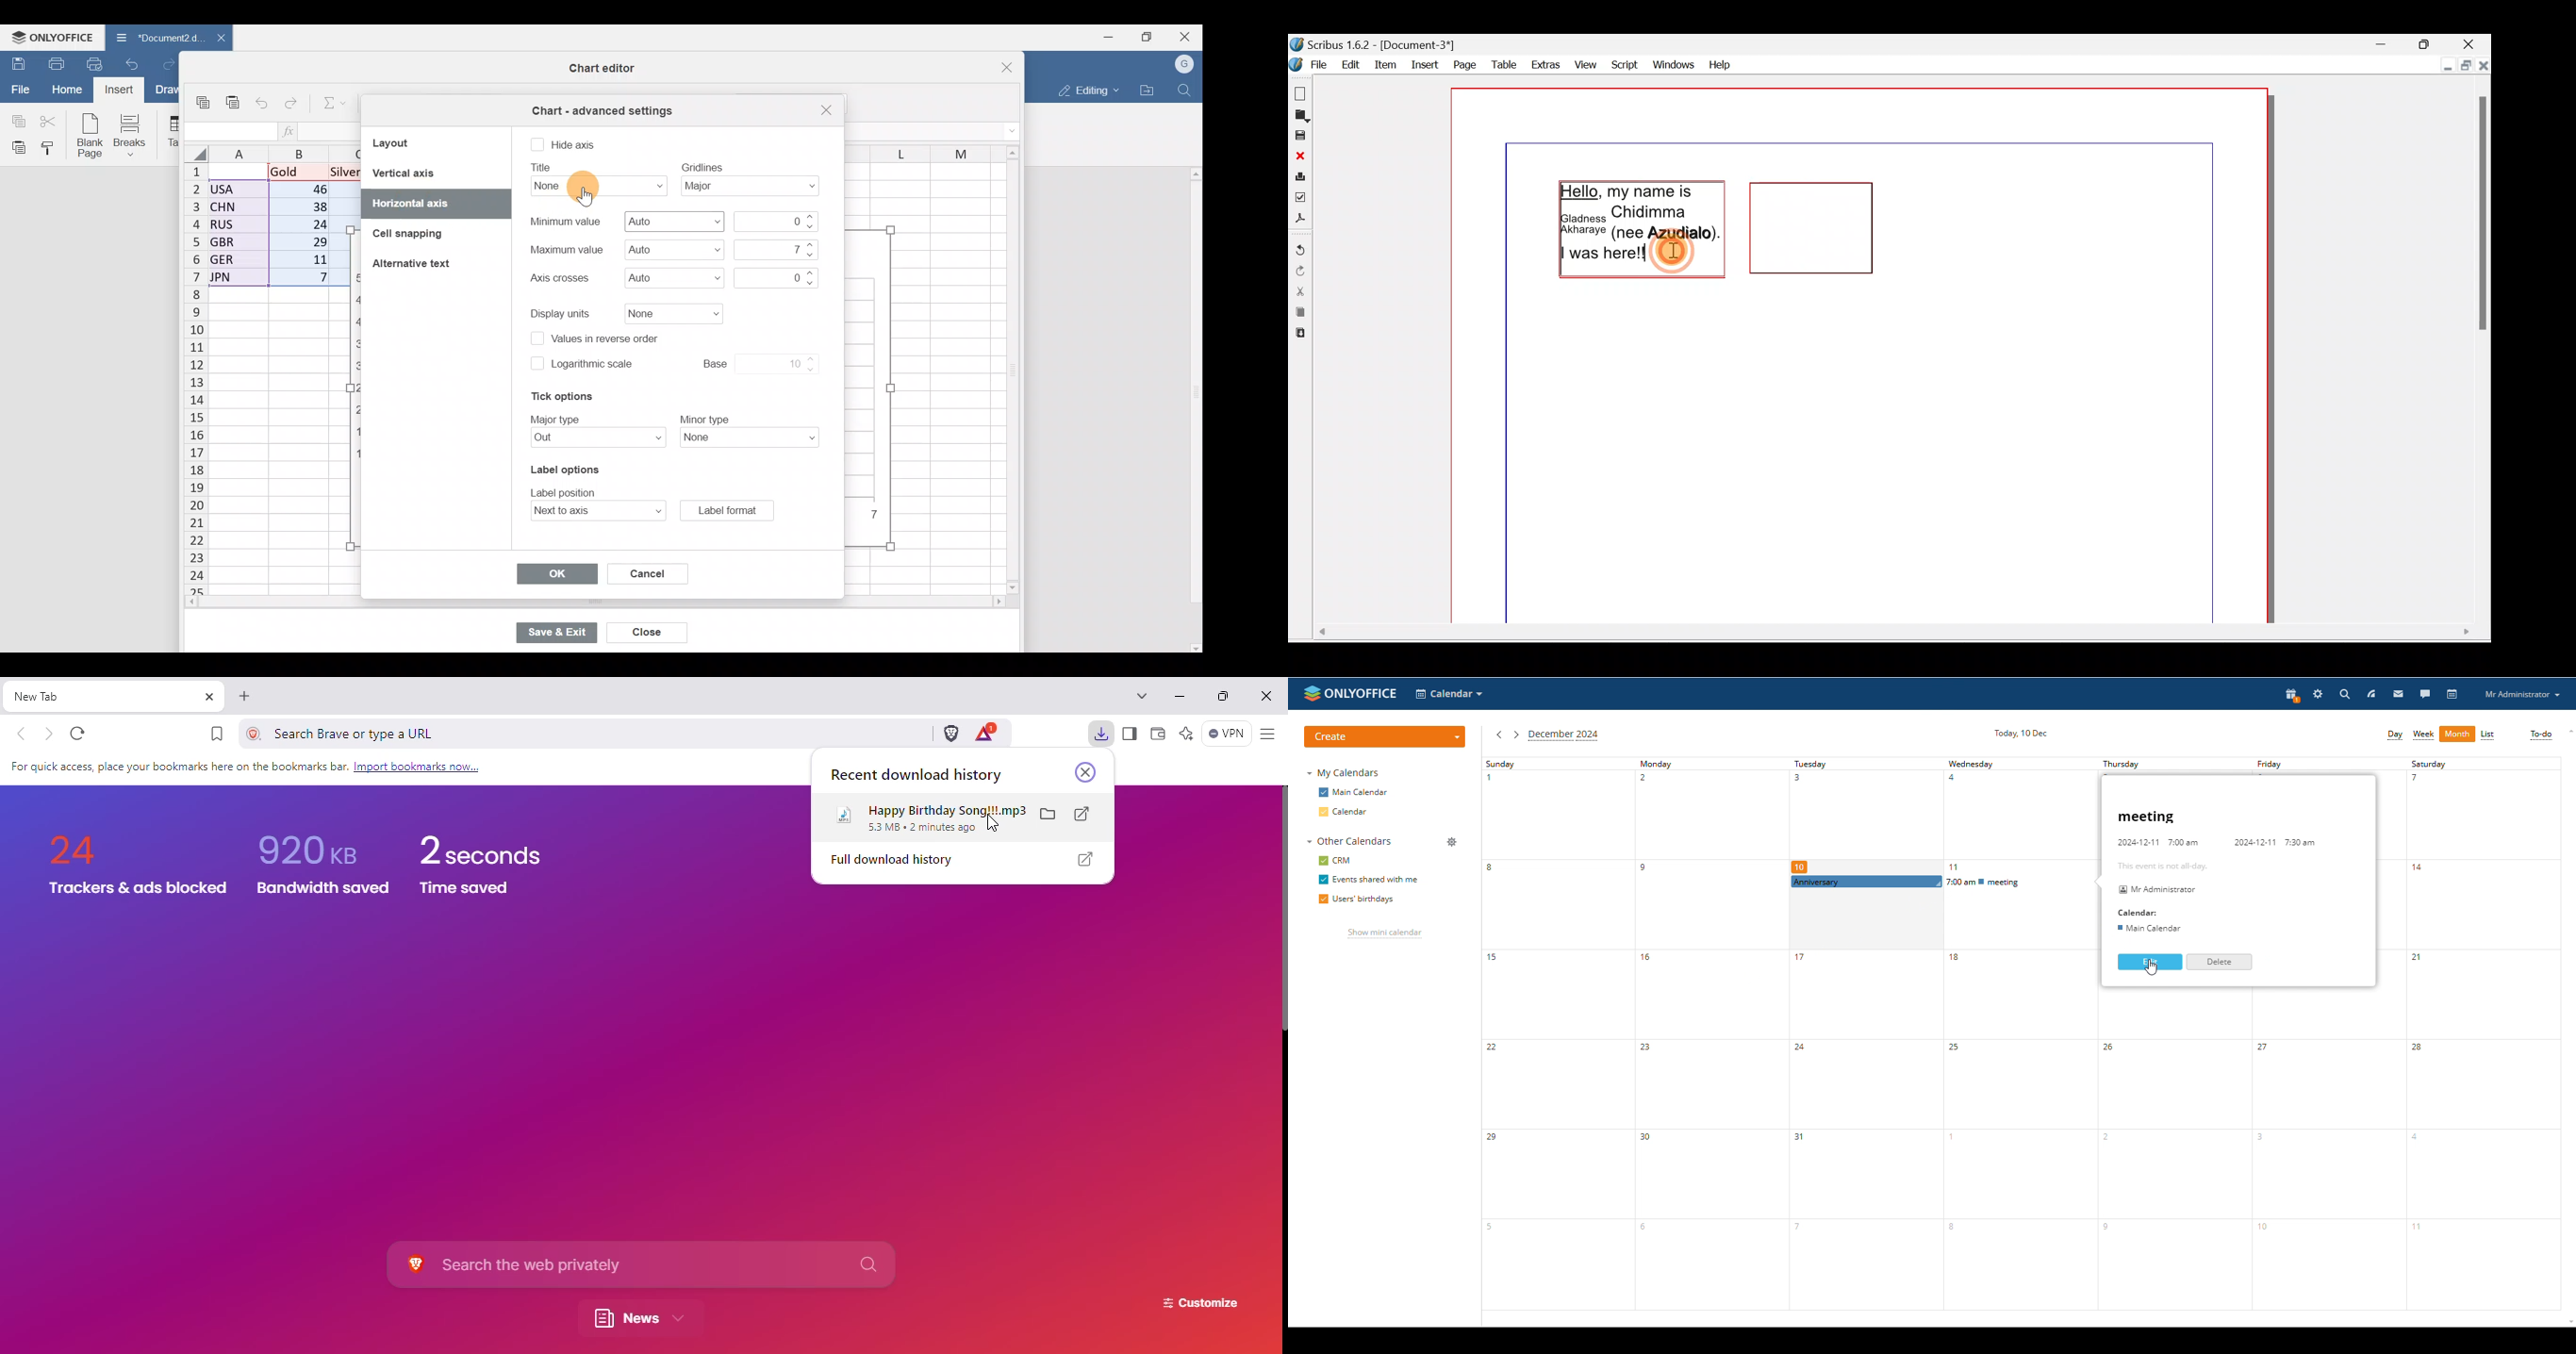 The width and height of the screenshot is (2576, 1372). What do you see at coordinates (673, 249) in the screenshot?
I see `Maximum value` at bounding box center [673, 249].